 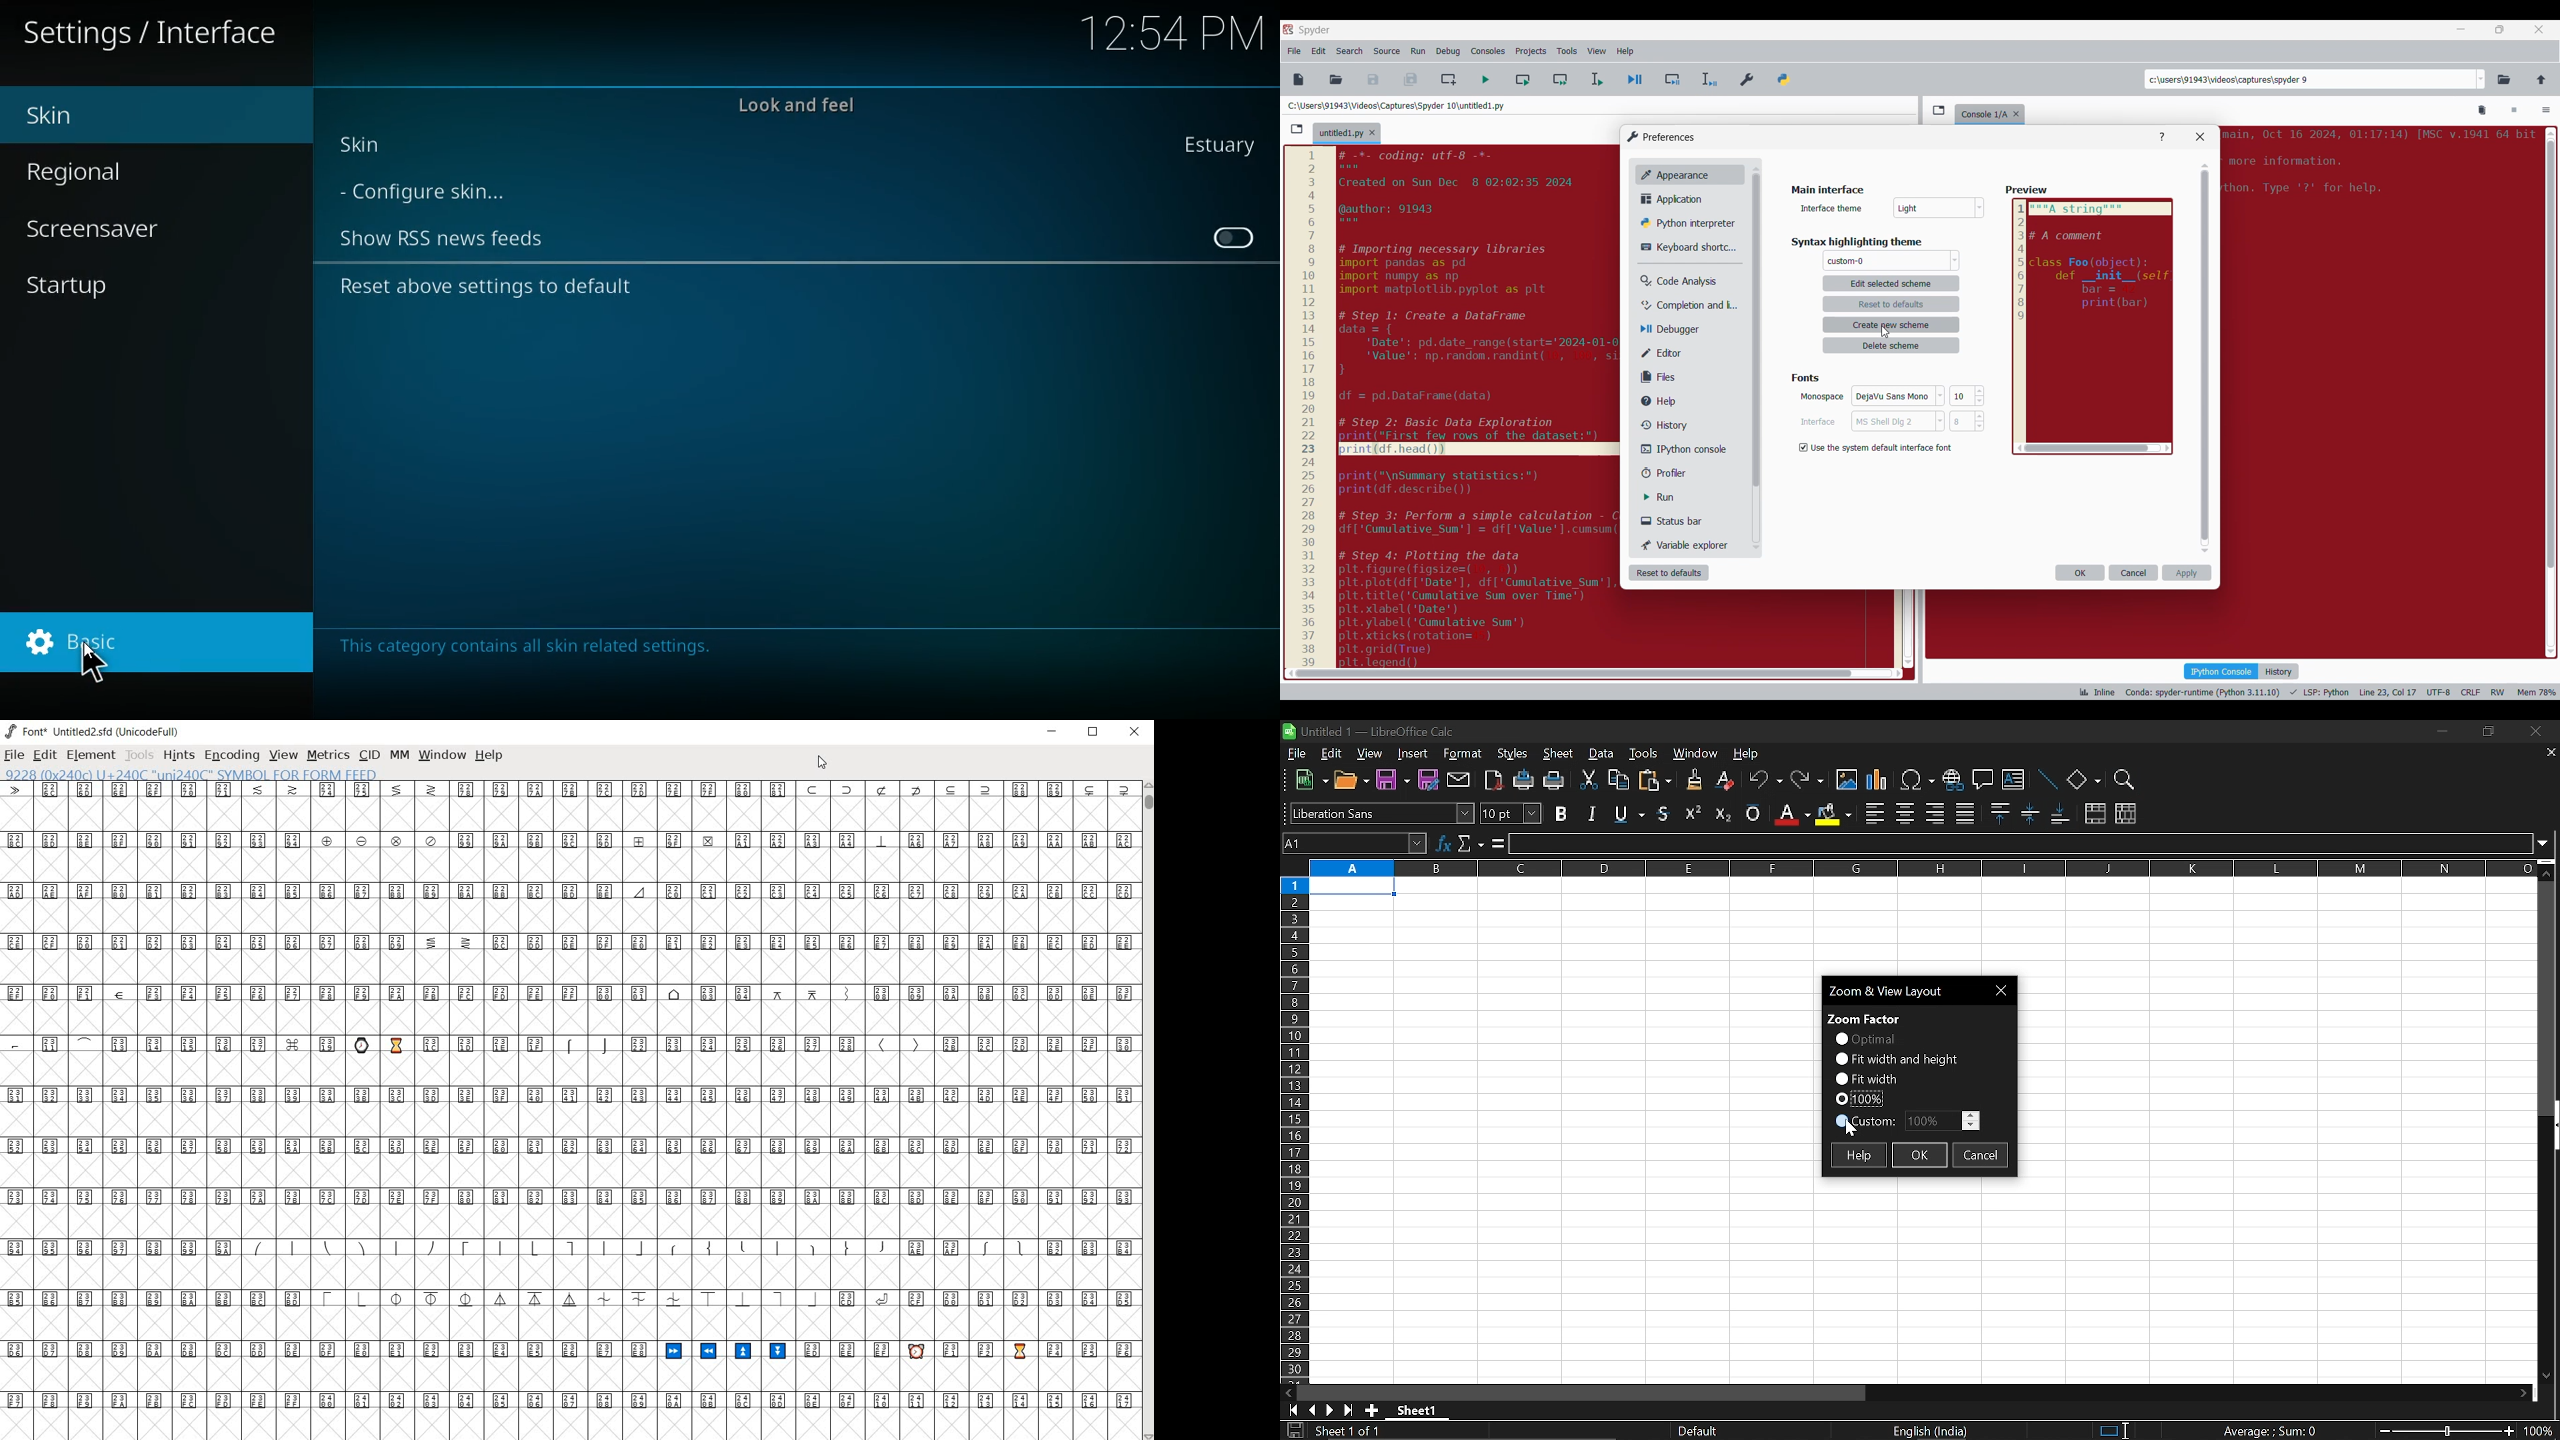 What do you see at coordinates (2022, 844) in the screenshot?
I see `input line` at bounding box center [2022, 844].